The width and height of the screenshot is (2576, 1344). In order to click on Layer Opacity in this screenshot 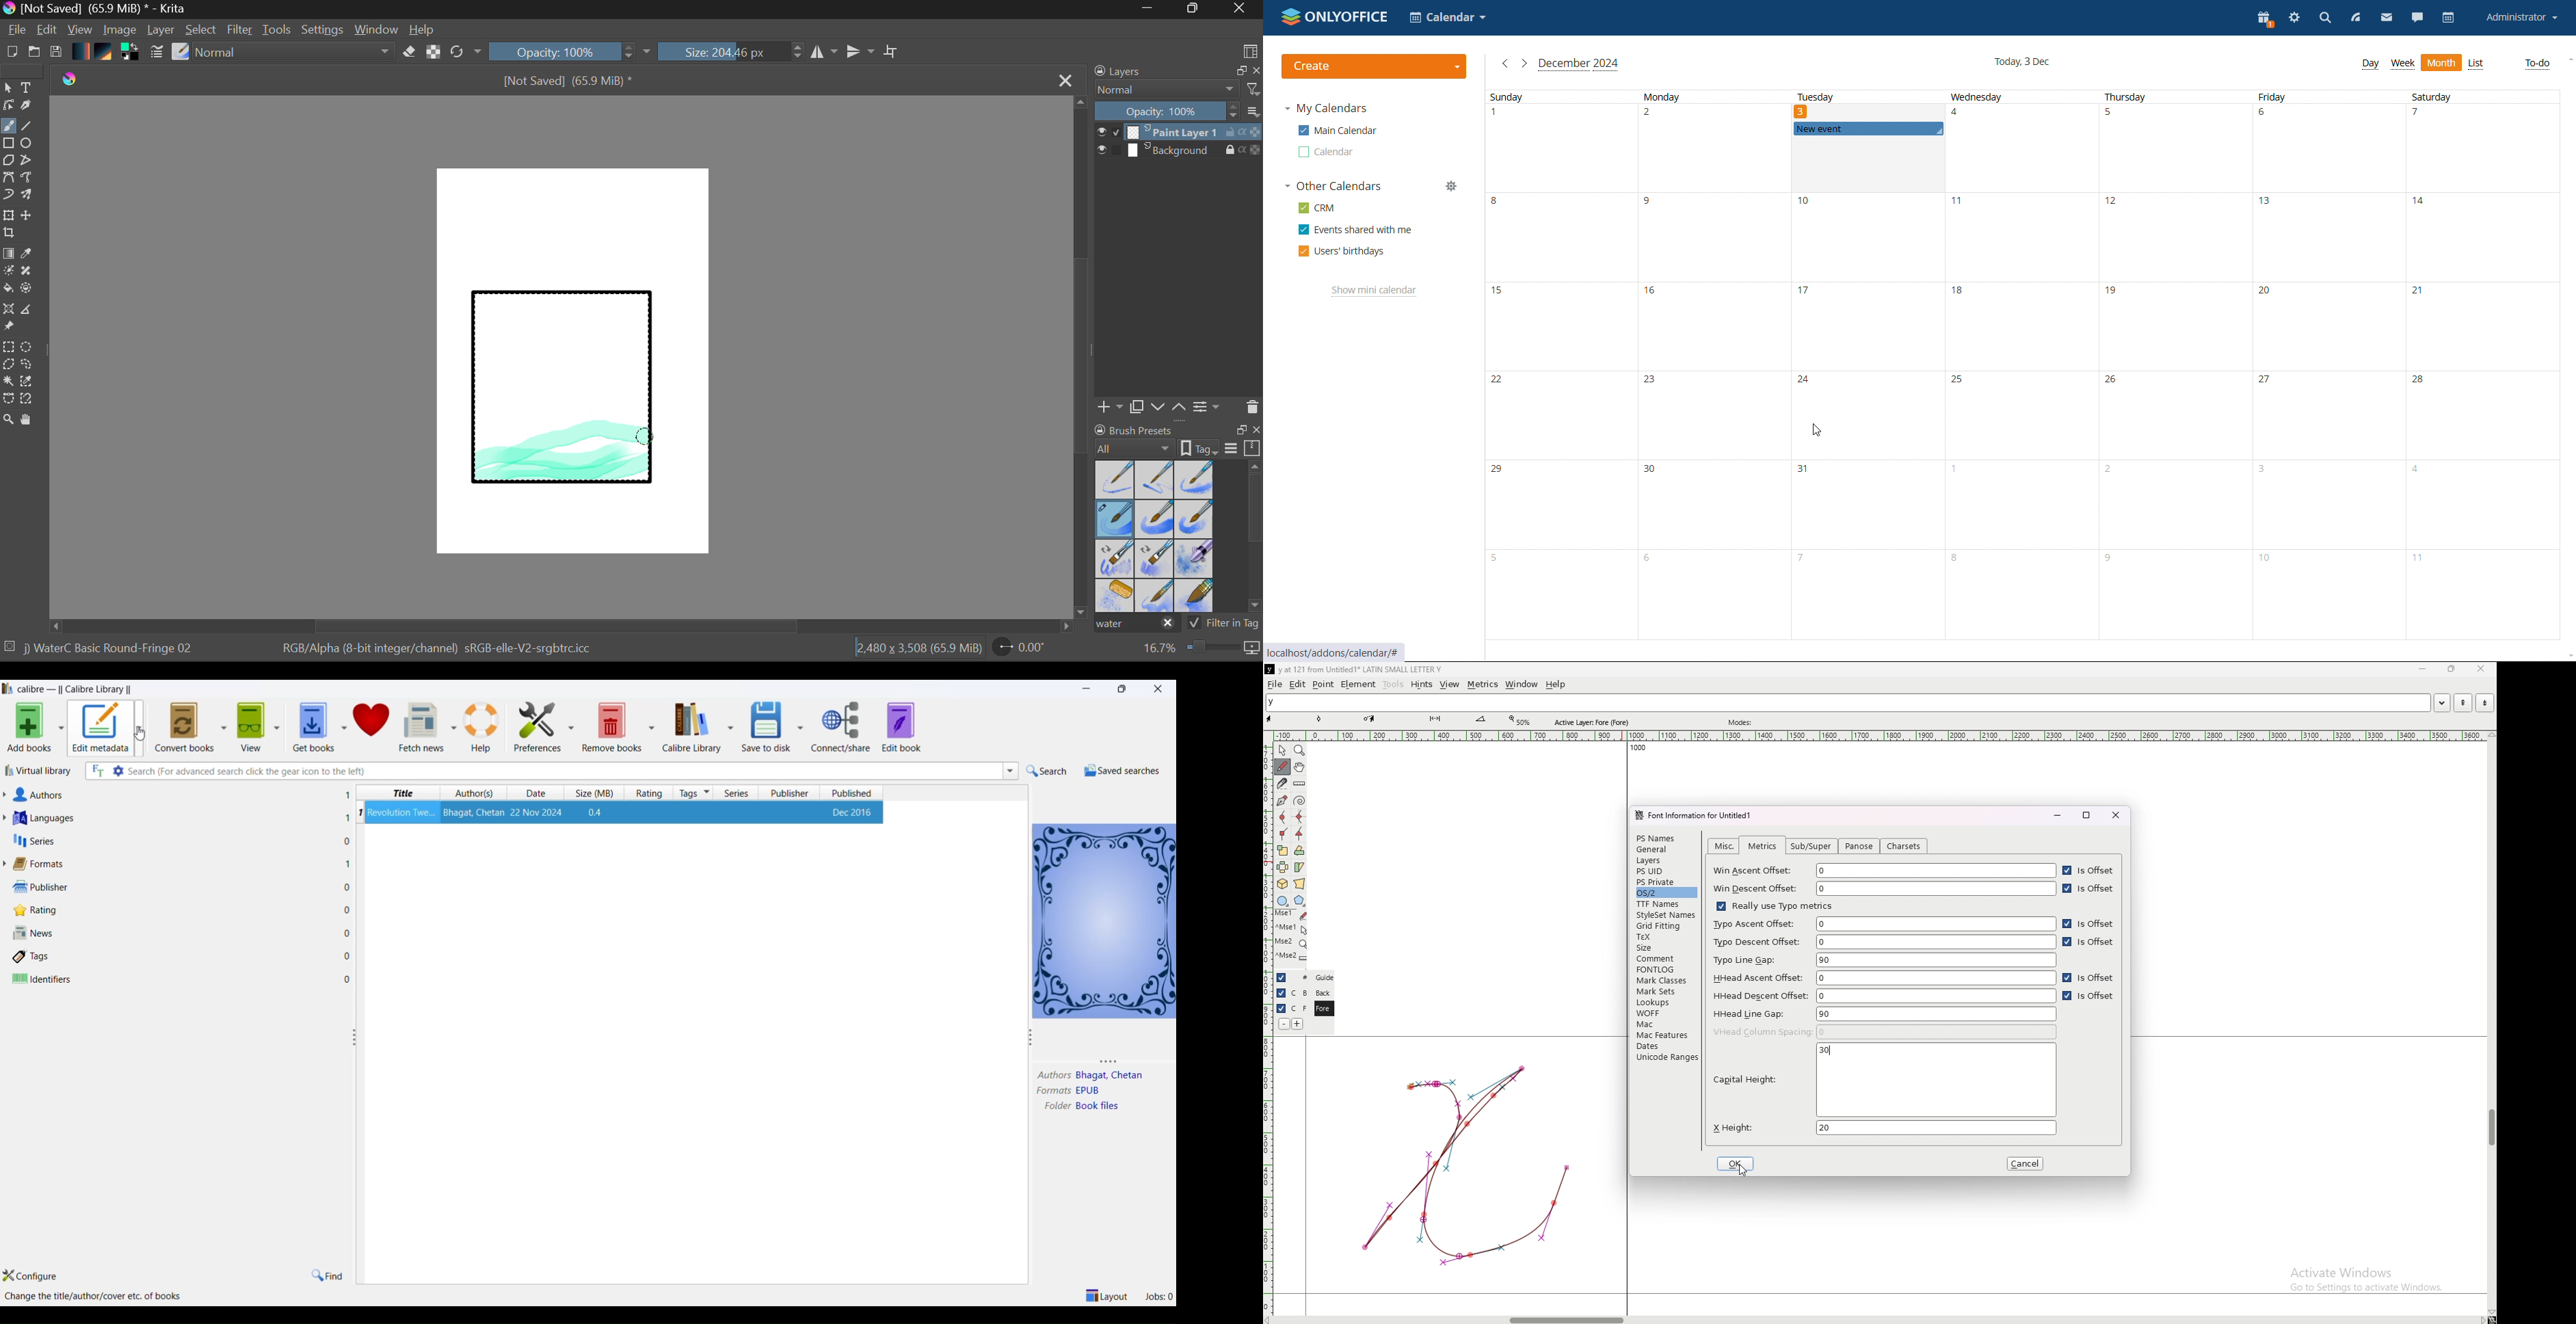, I will do `click(1180, 112)`.